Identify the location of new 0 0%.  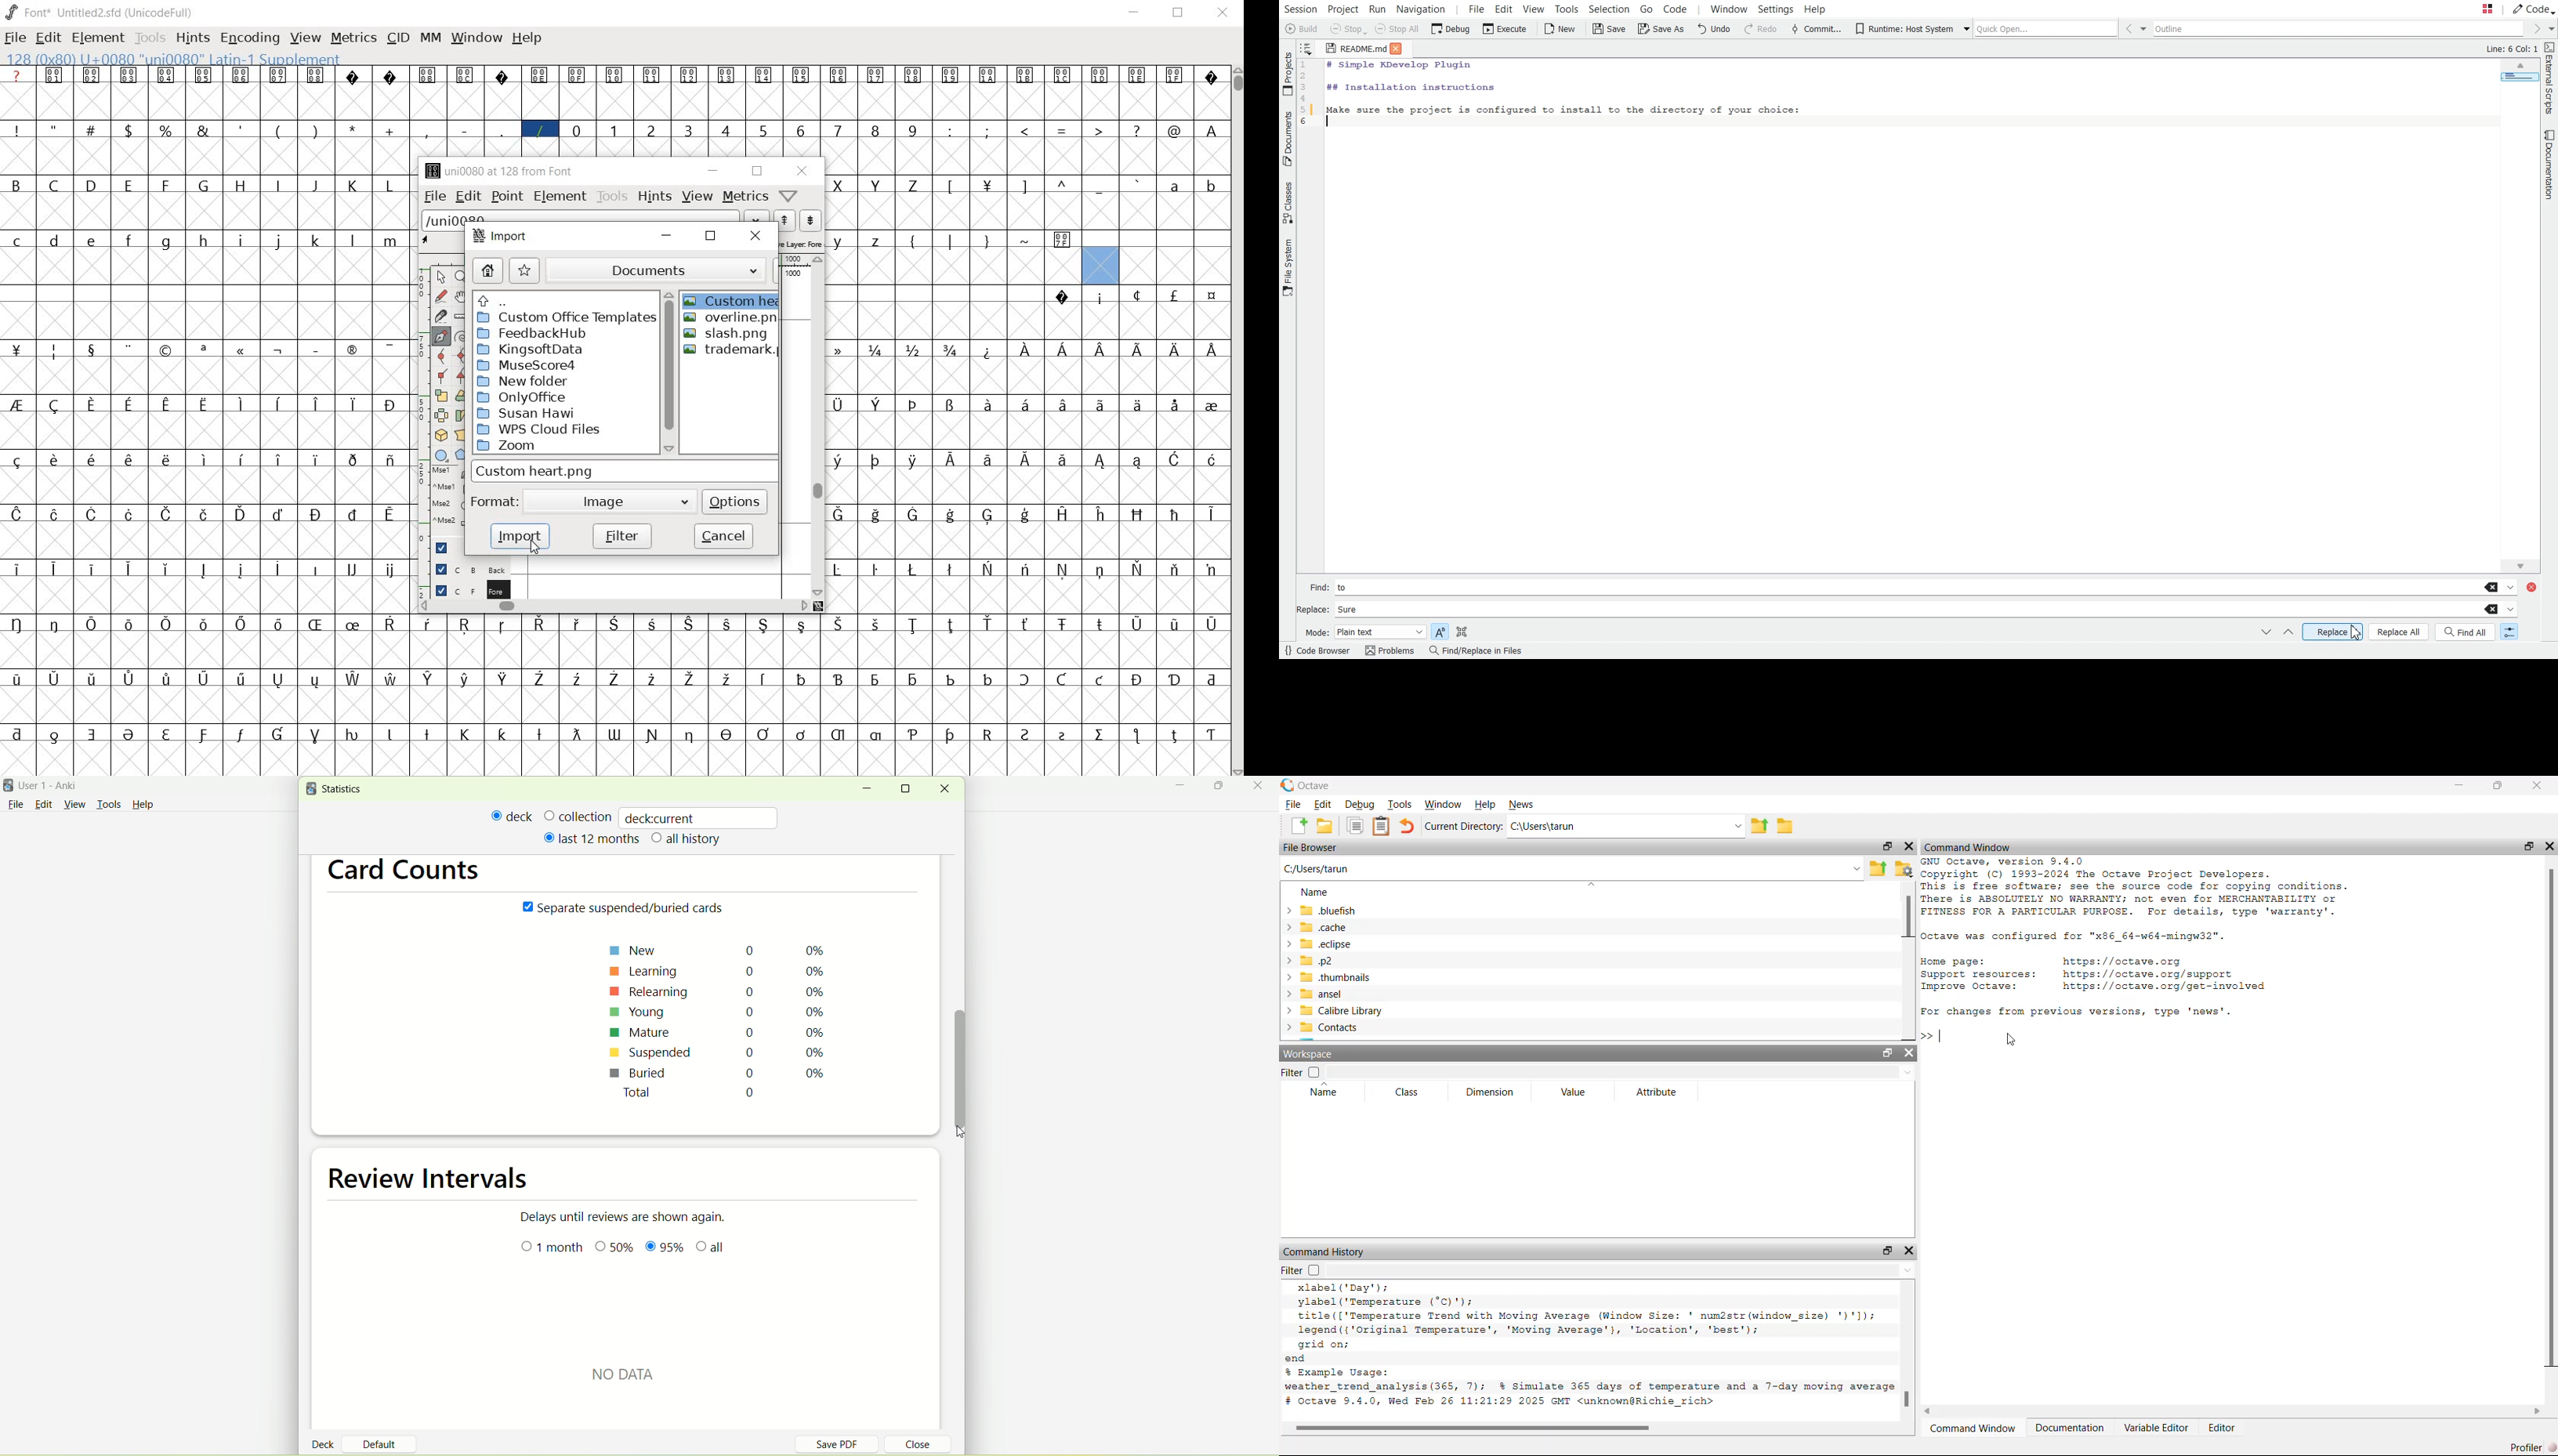
(721, 950).